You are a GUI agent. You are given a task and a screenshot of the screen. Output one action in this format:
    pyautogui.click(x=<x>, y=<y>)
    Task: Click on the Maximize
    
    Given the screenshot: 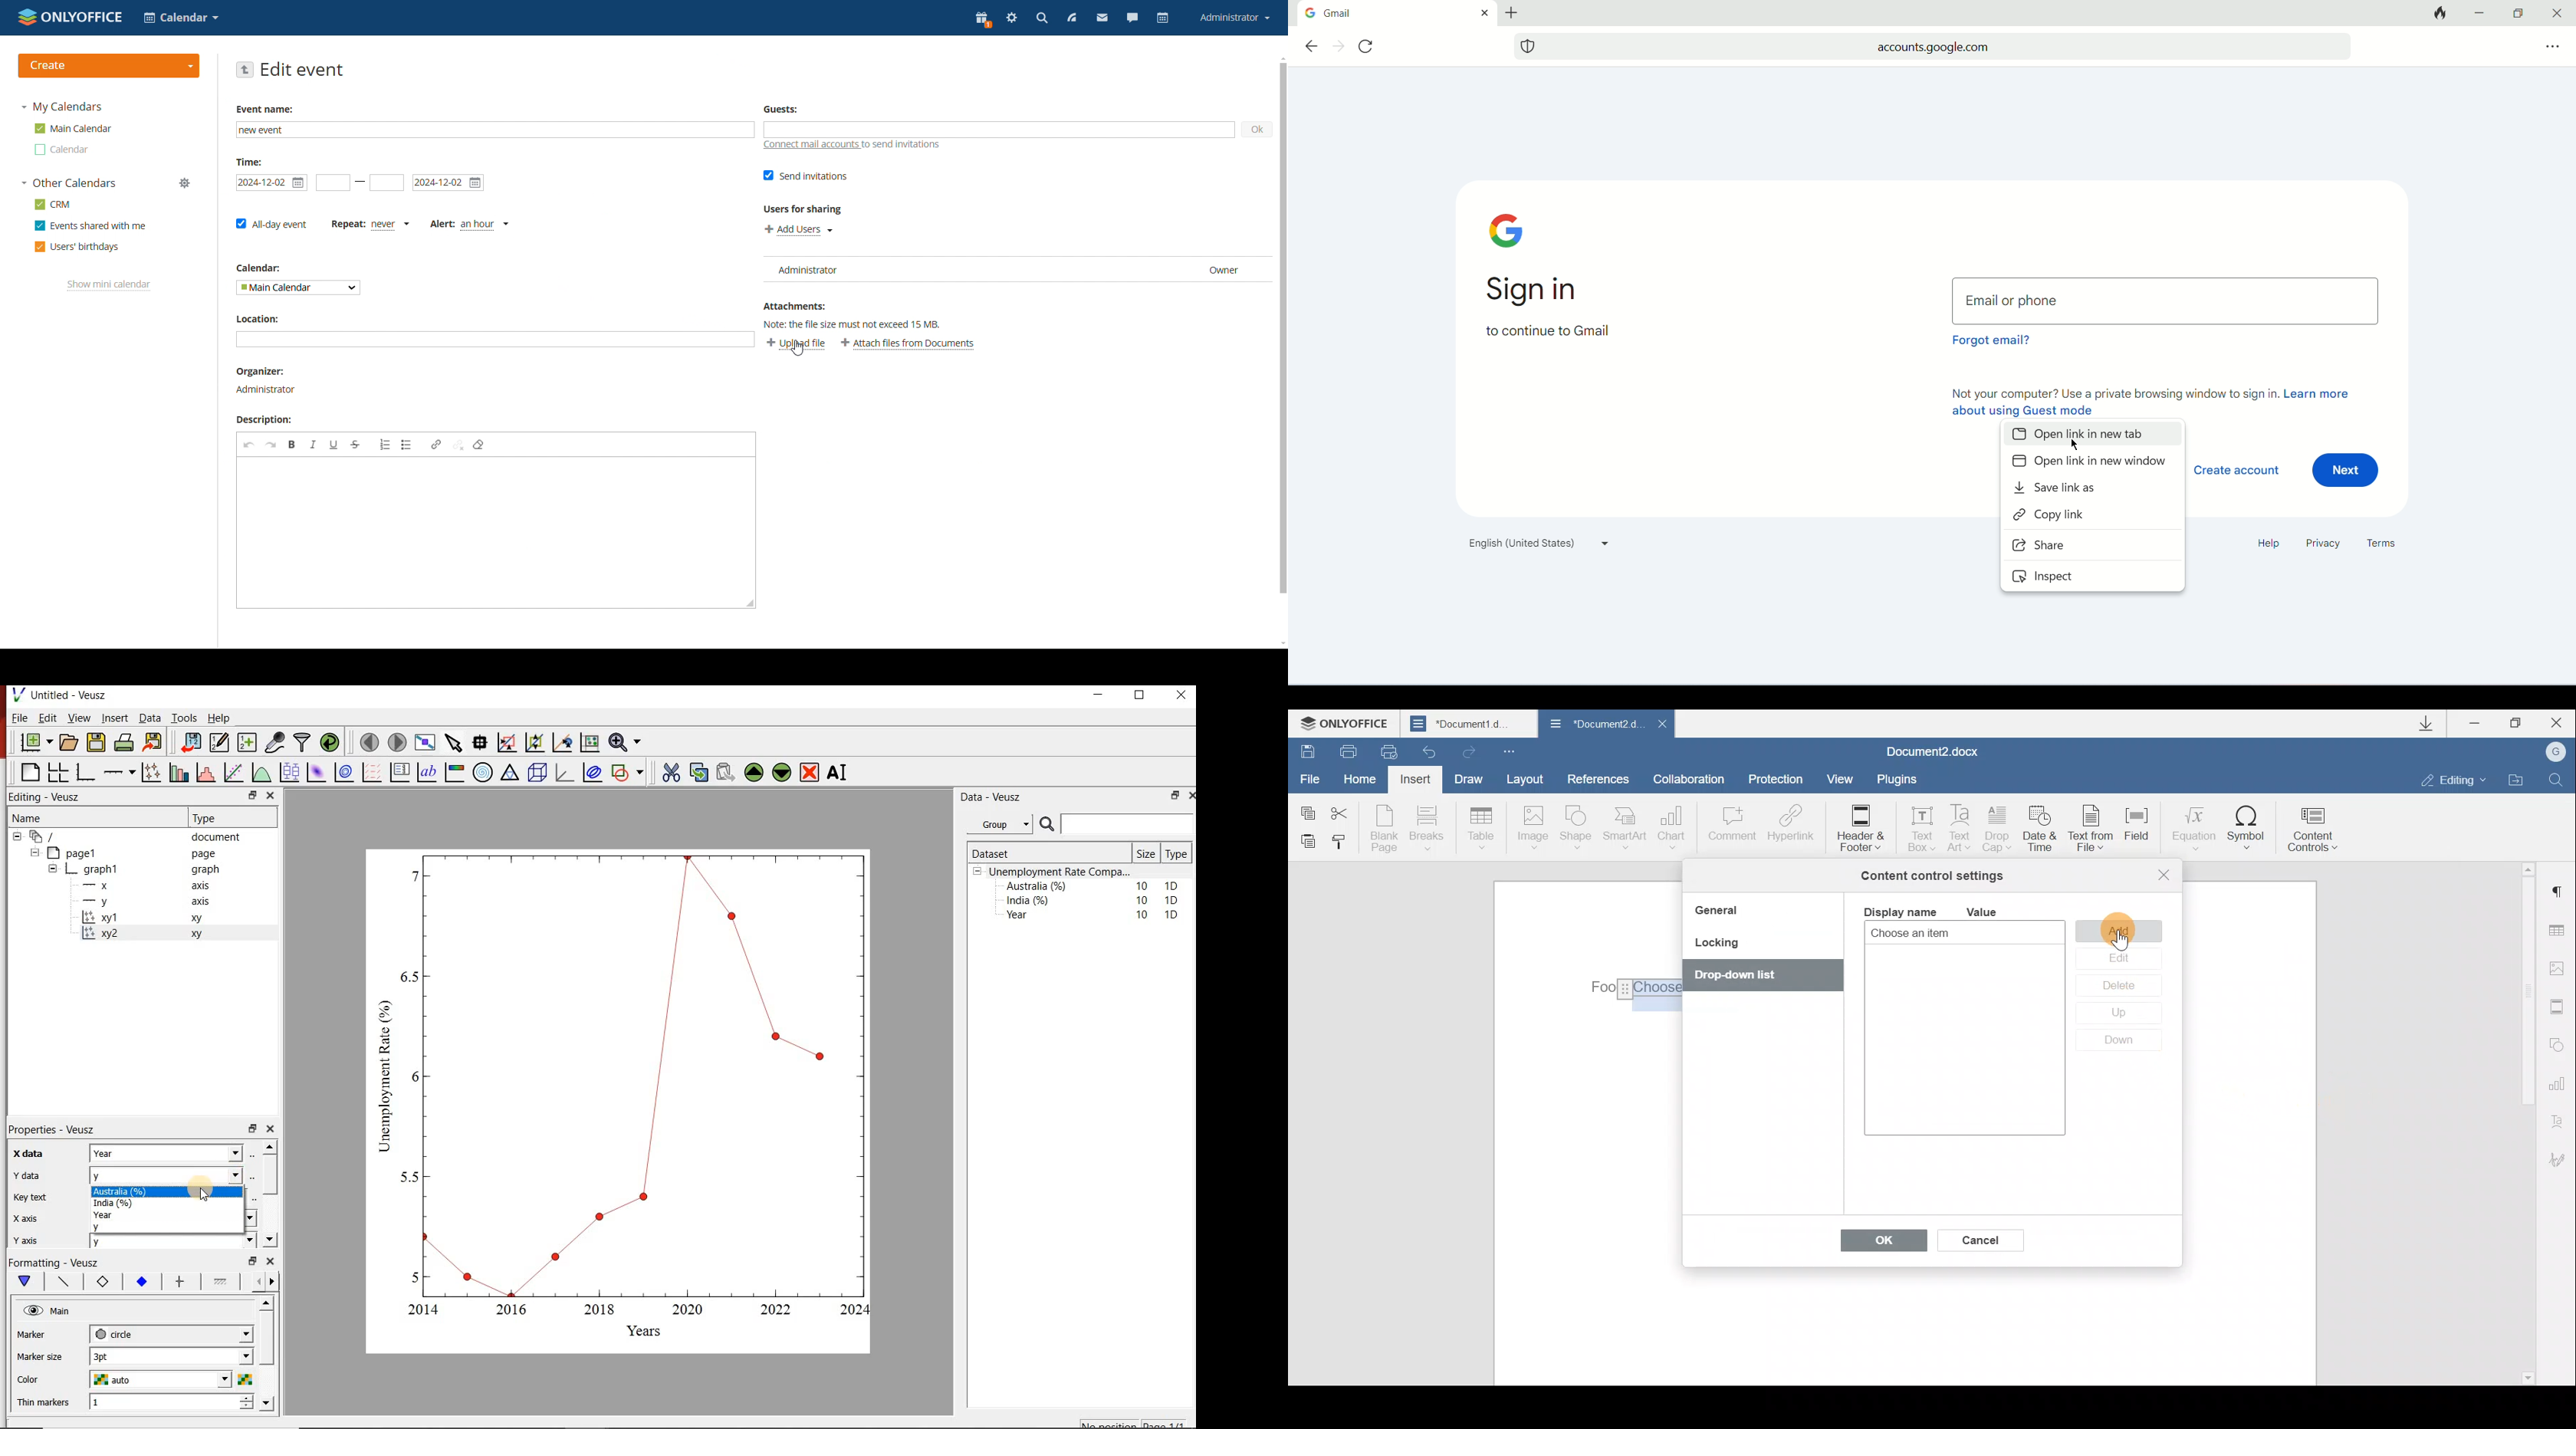 What is the action you would take?
    pyautogui.click(x=2516, y=724)
    